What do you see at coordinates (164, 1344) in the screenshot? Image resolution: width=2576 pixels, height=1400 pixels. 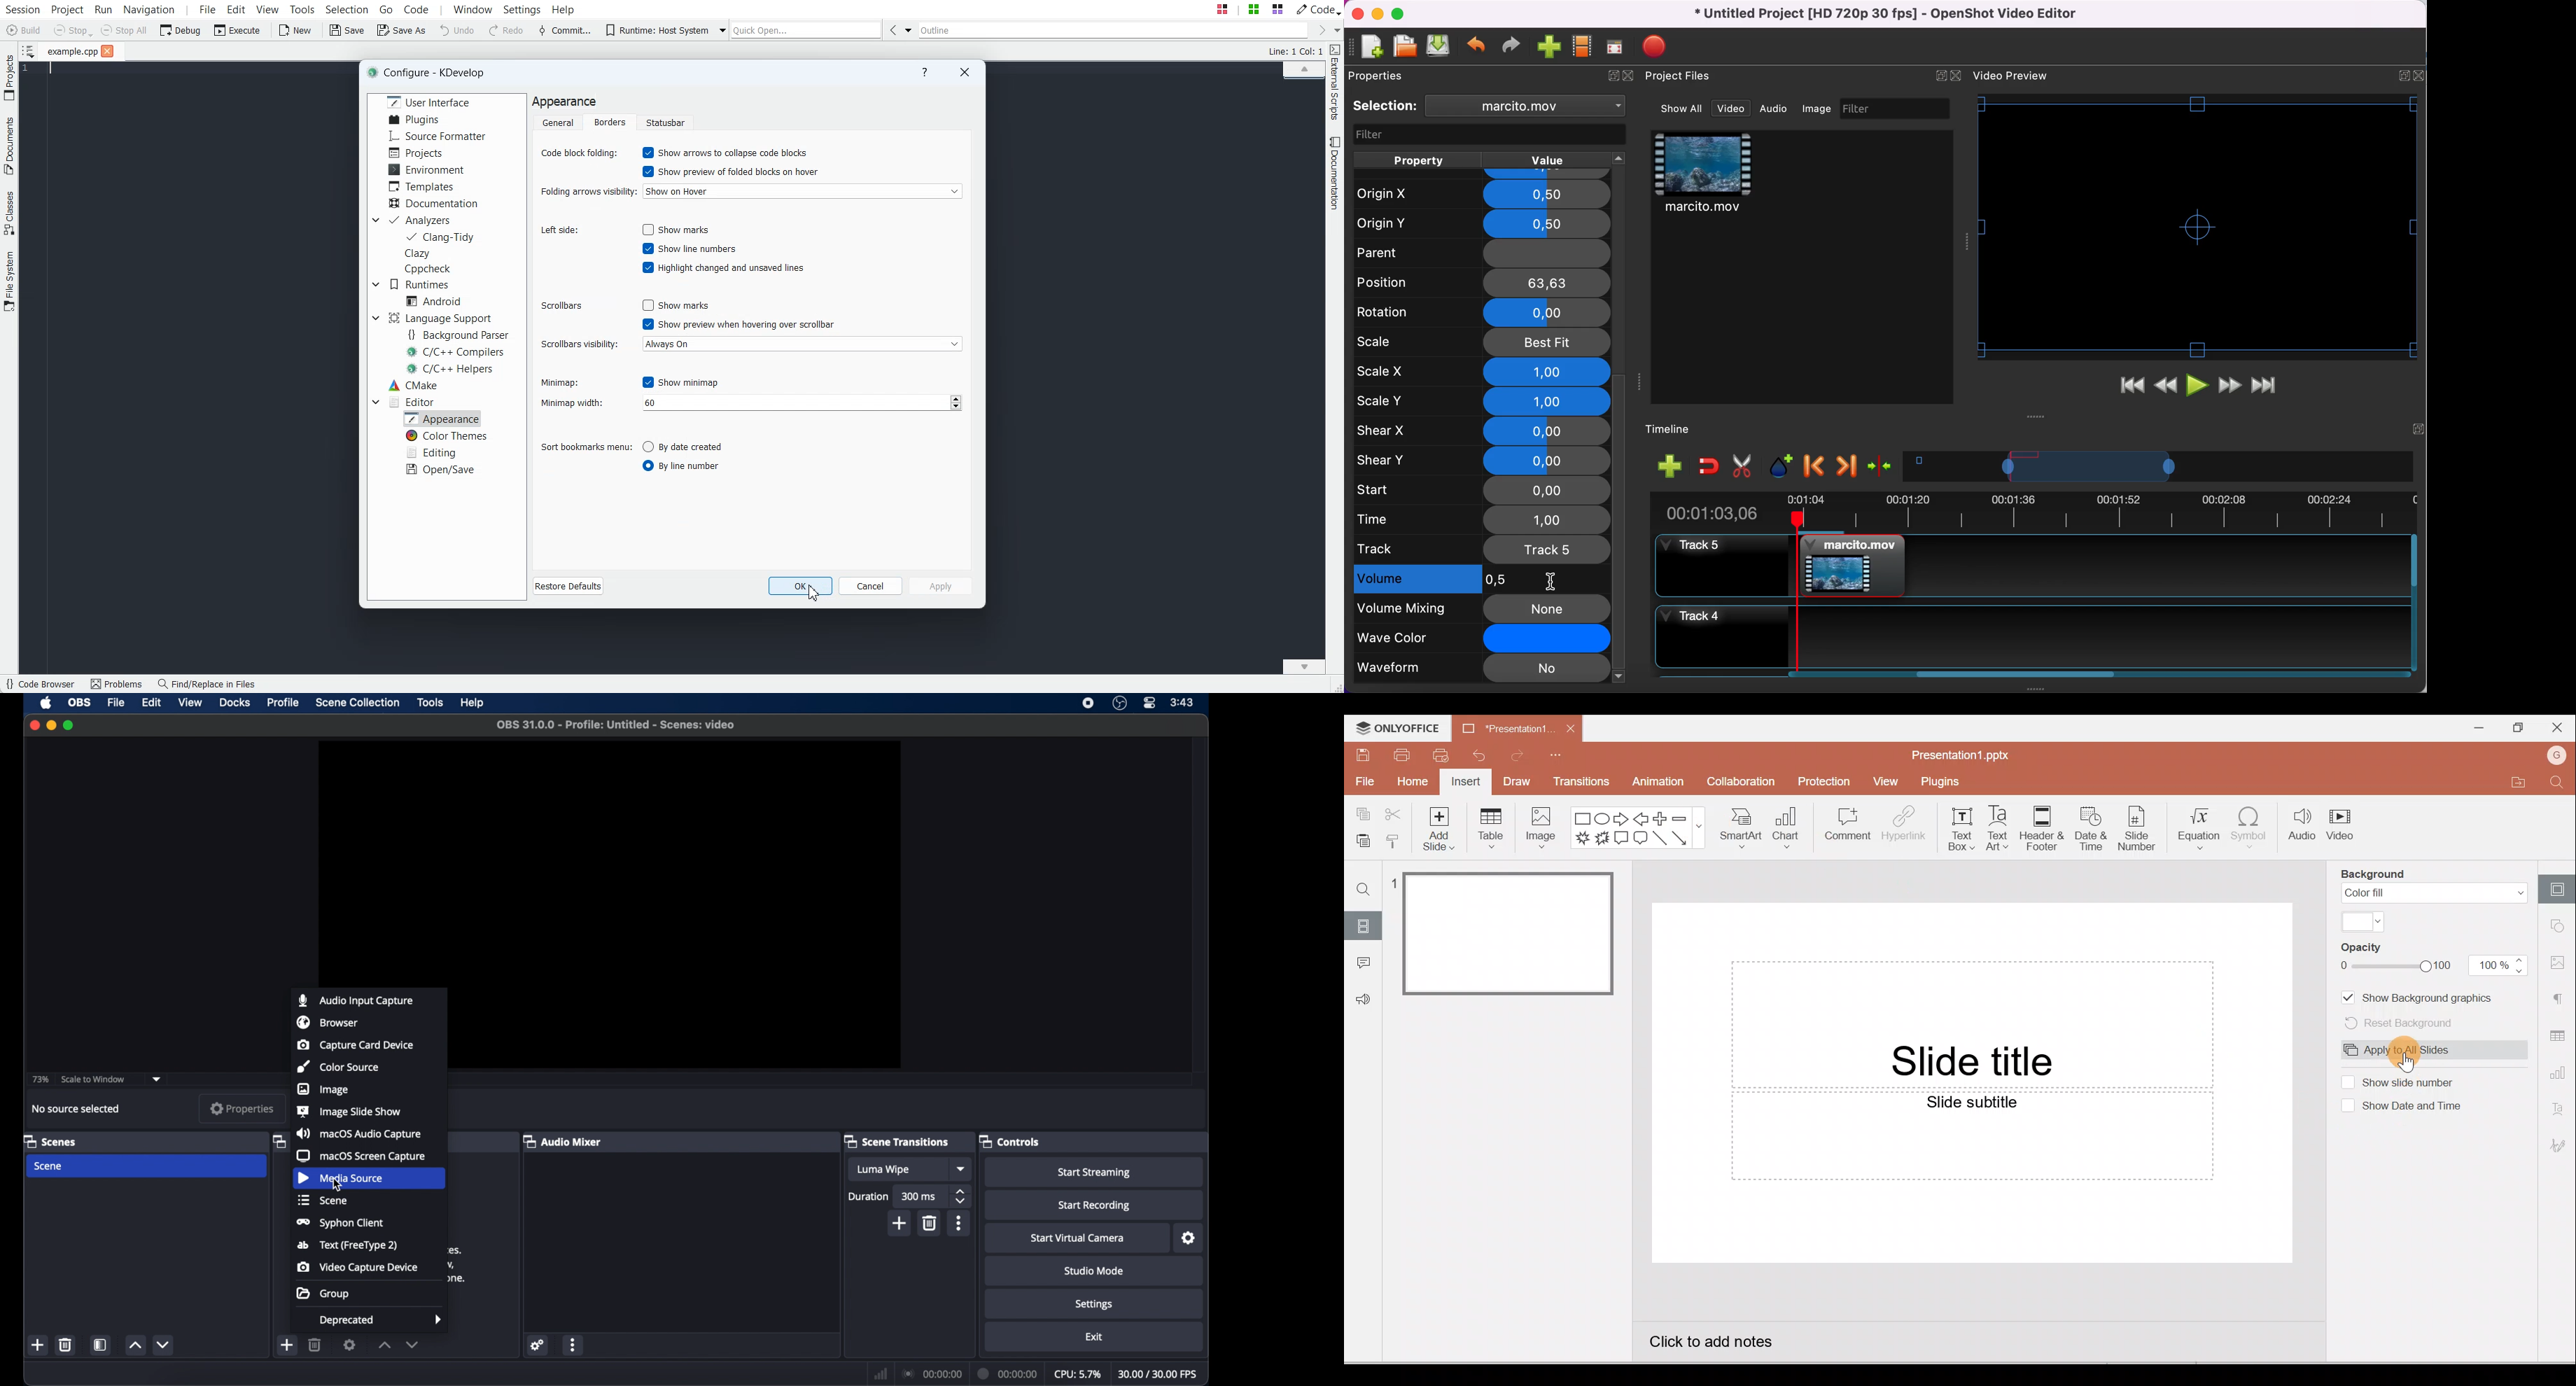 I see `decrement` at bounding box center [164, 1344].